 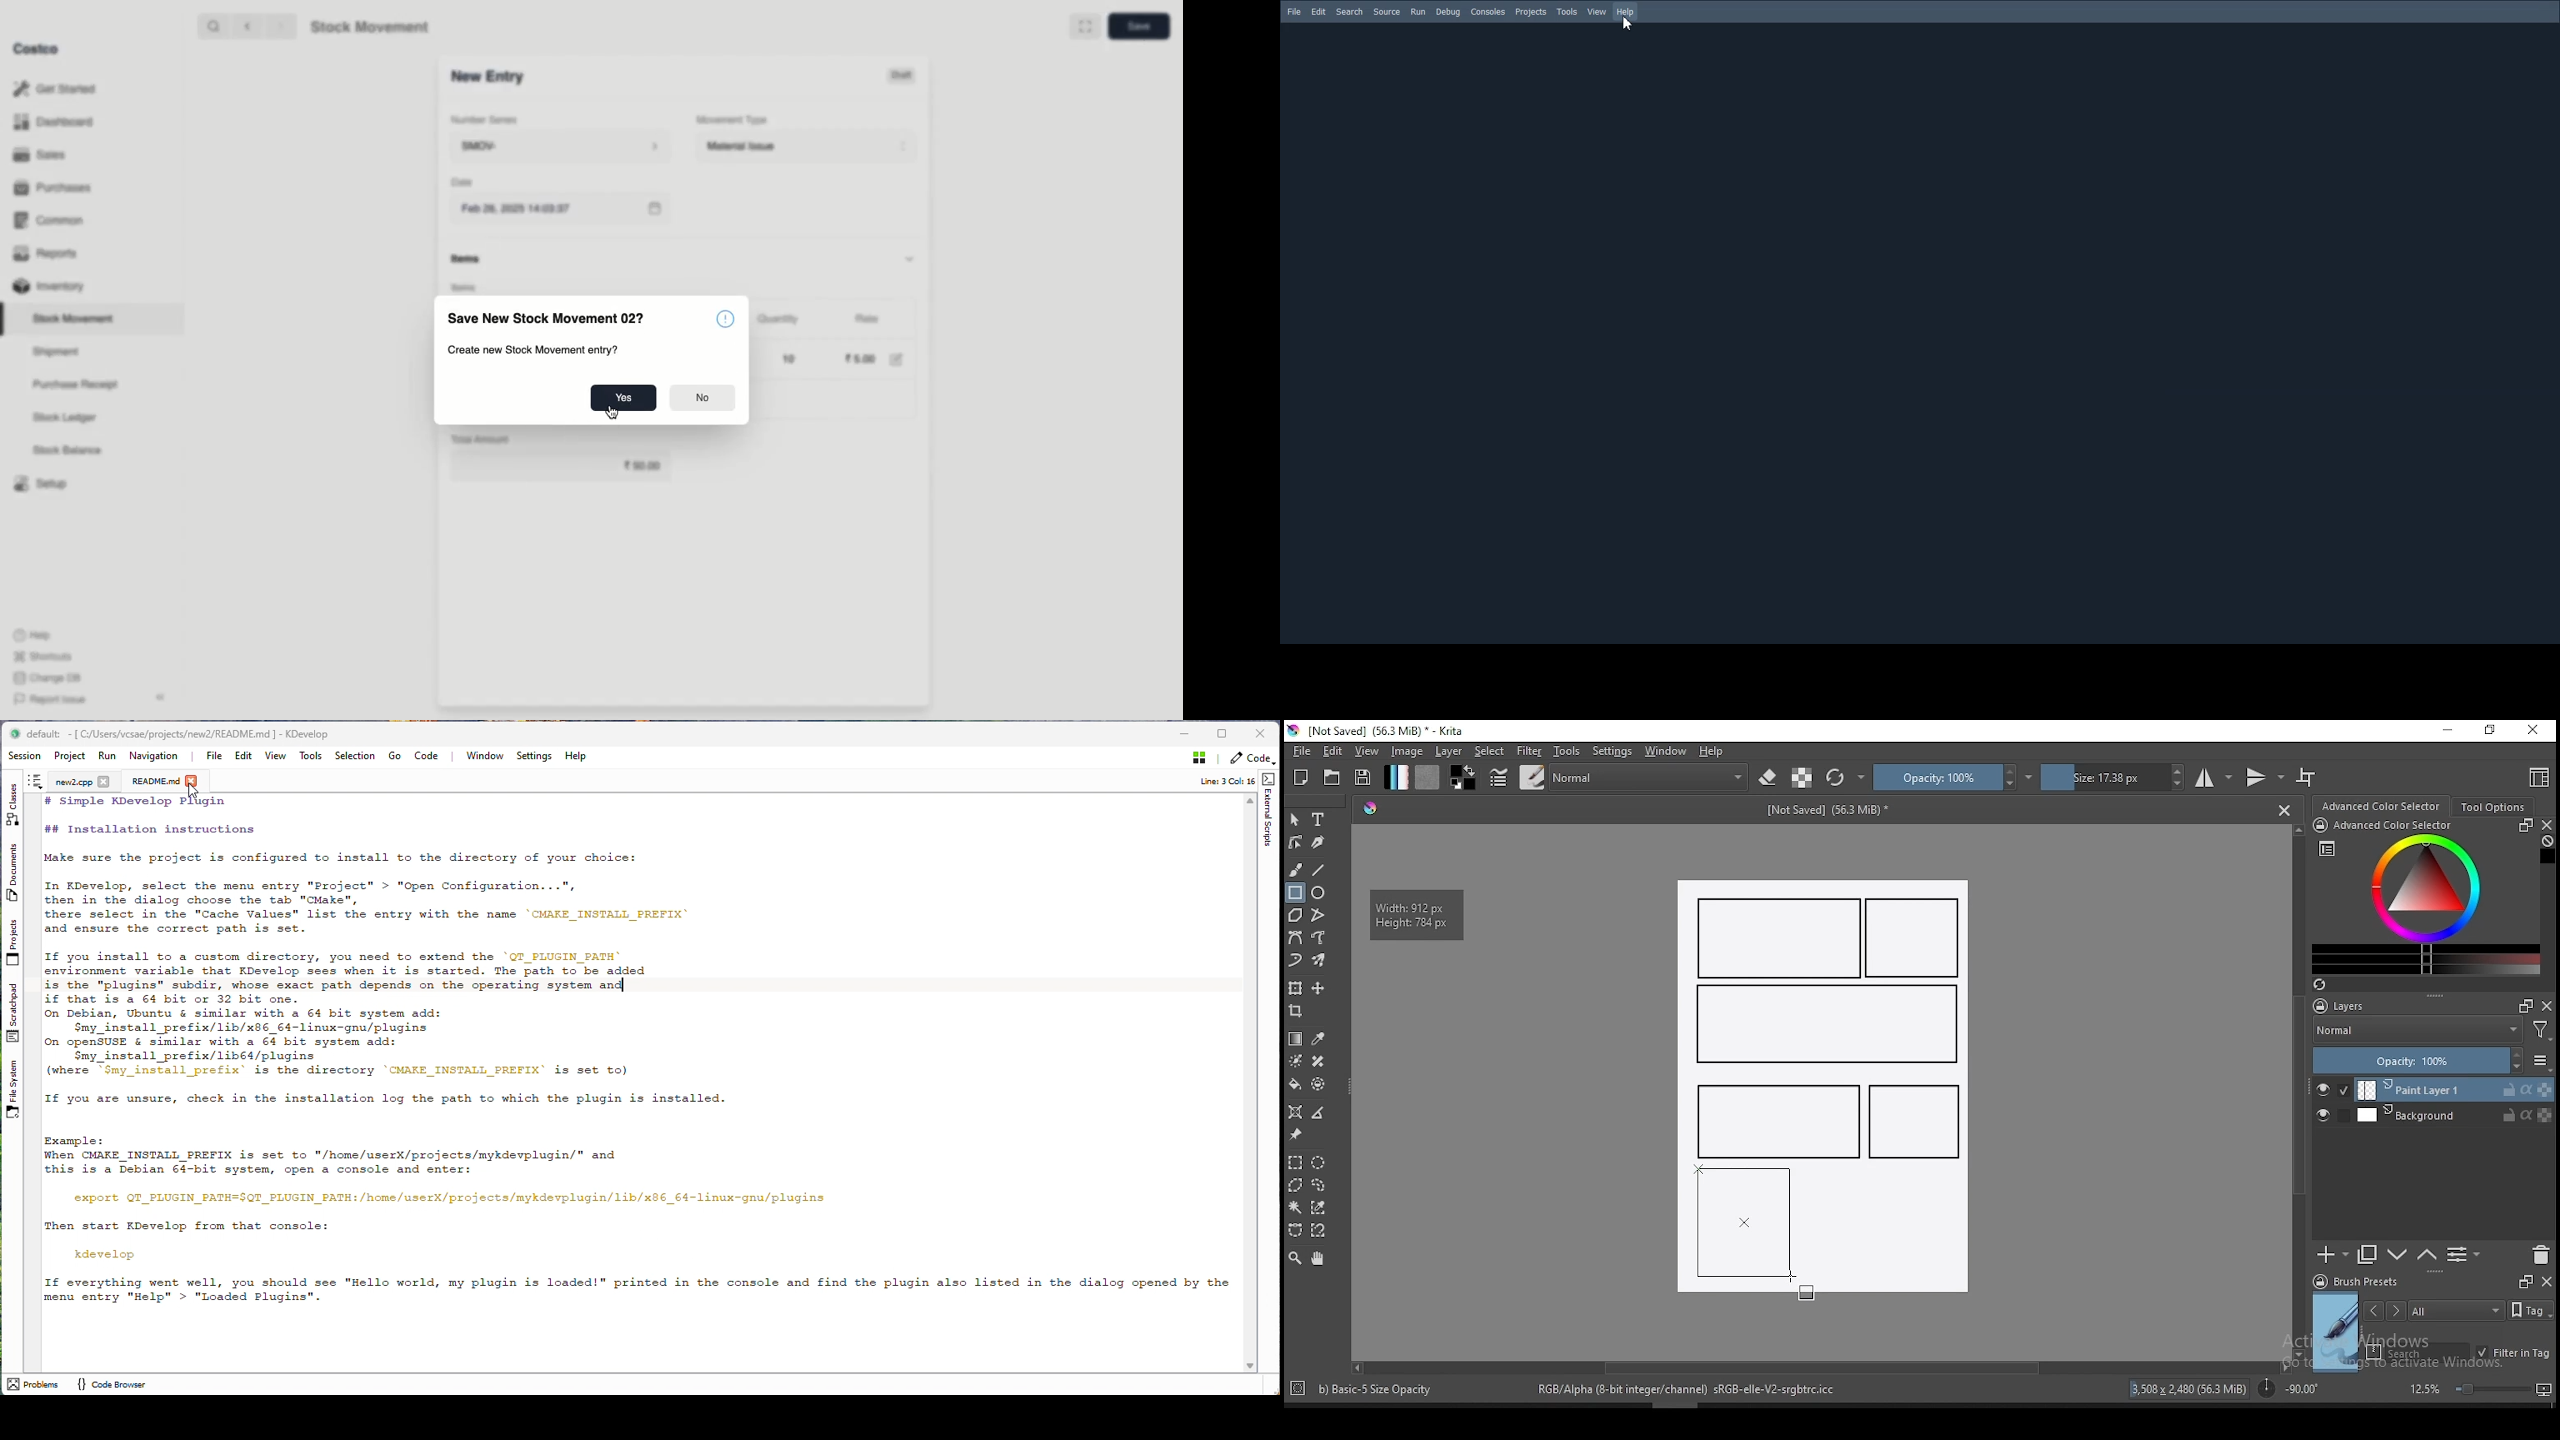 I want to click on new rectangle, so click(x=1780, y=938).